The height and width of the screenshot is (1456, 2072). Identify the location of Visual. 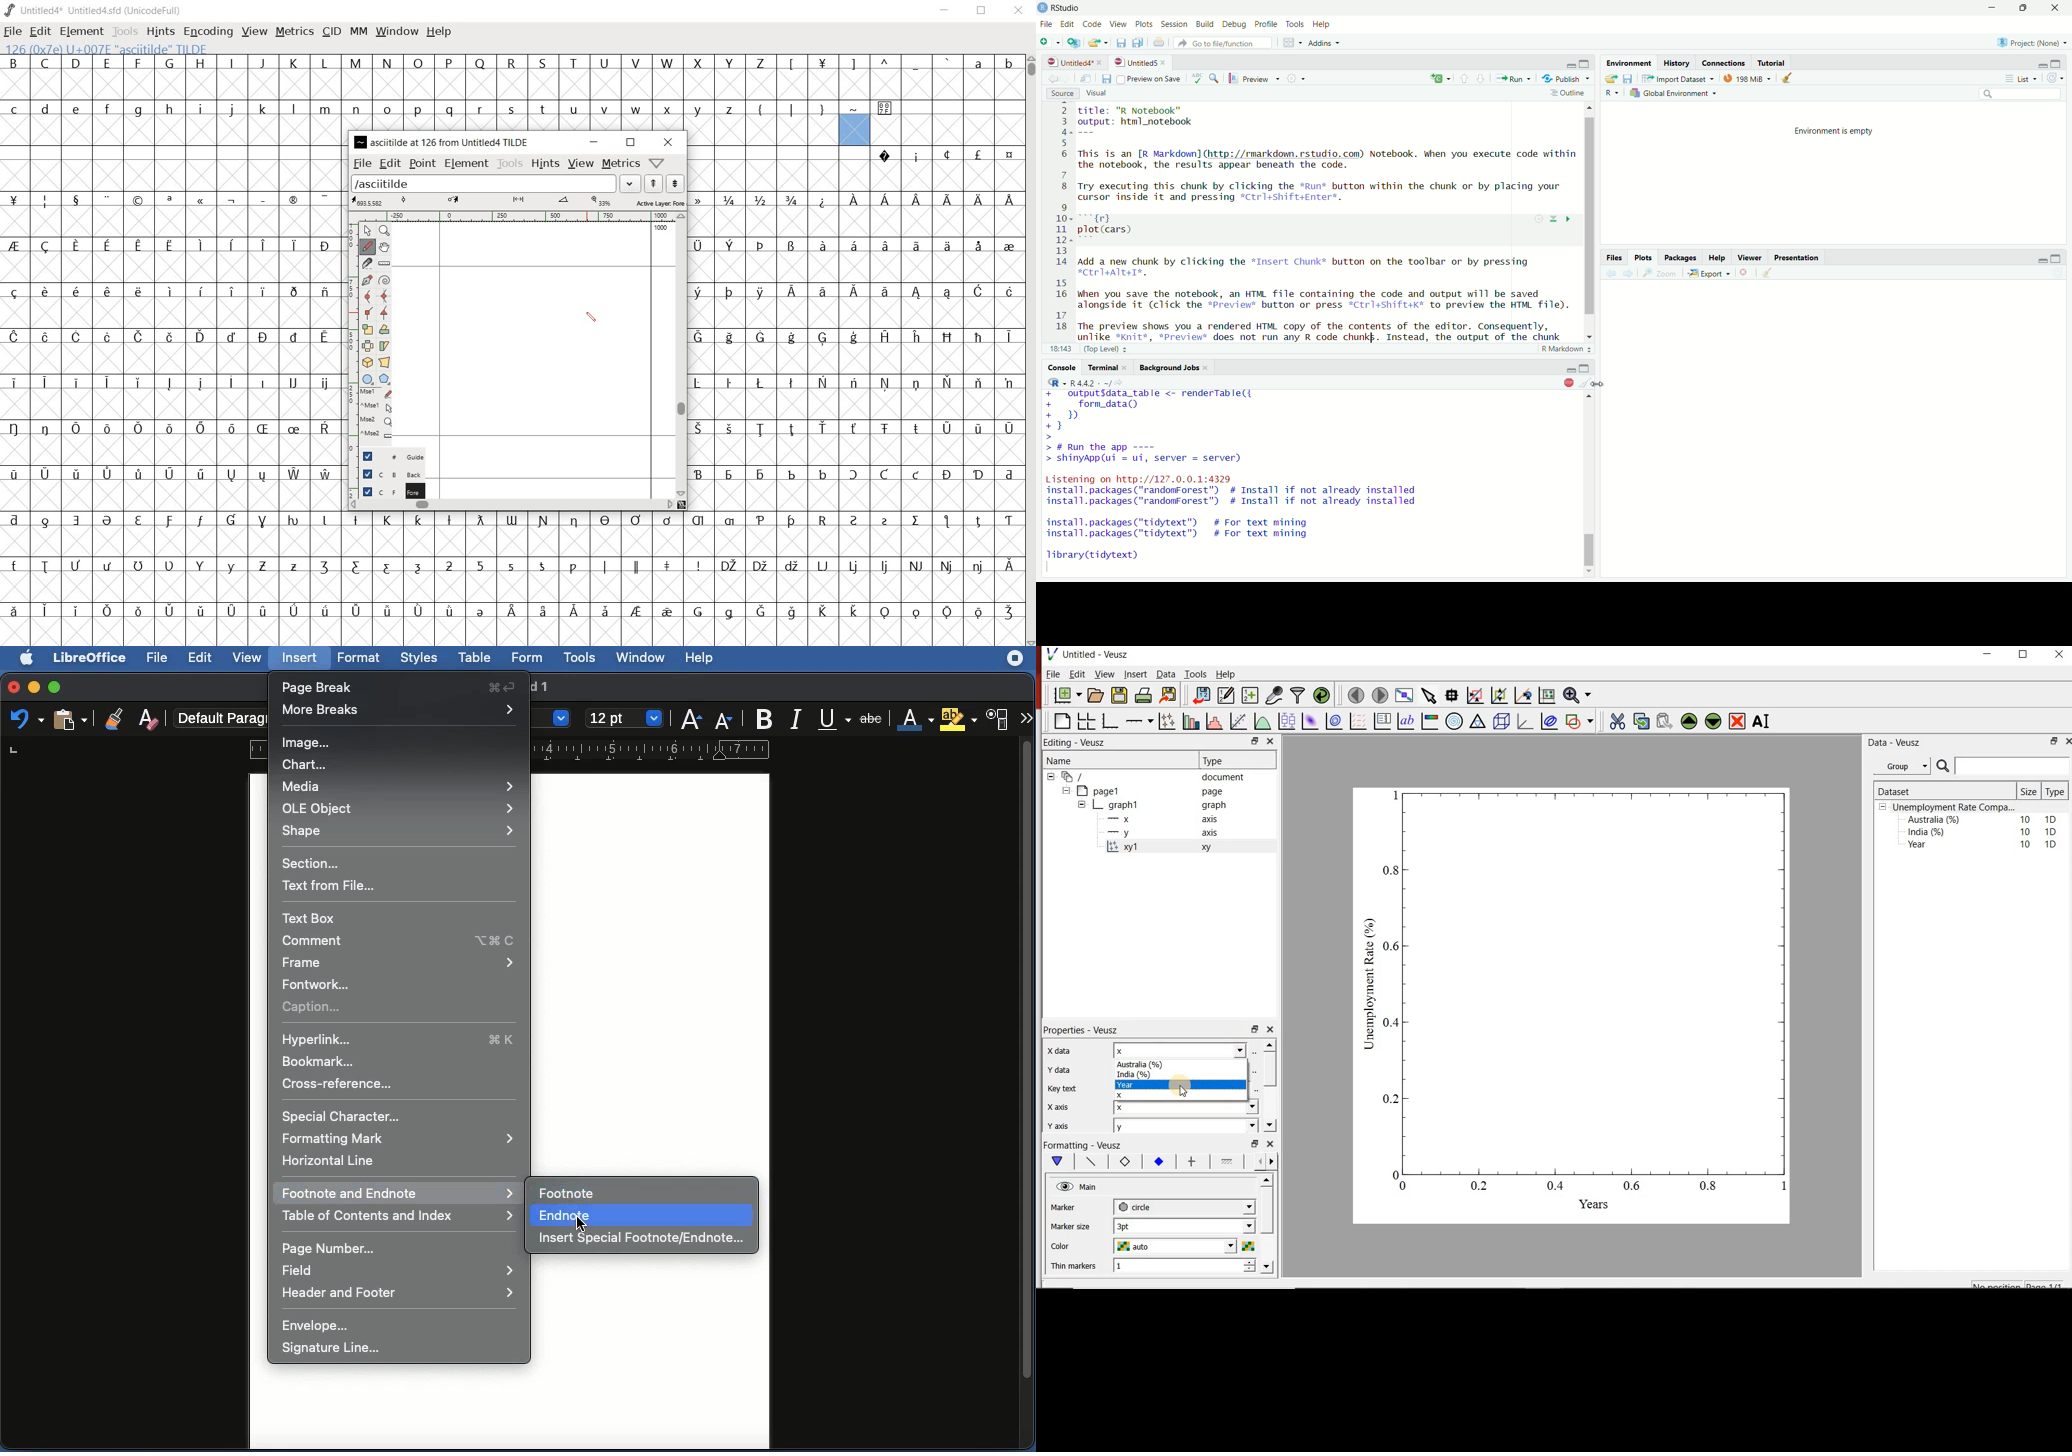
(1103, 94).